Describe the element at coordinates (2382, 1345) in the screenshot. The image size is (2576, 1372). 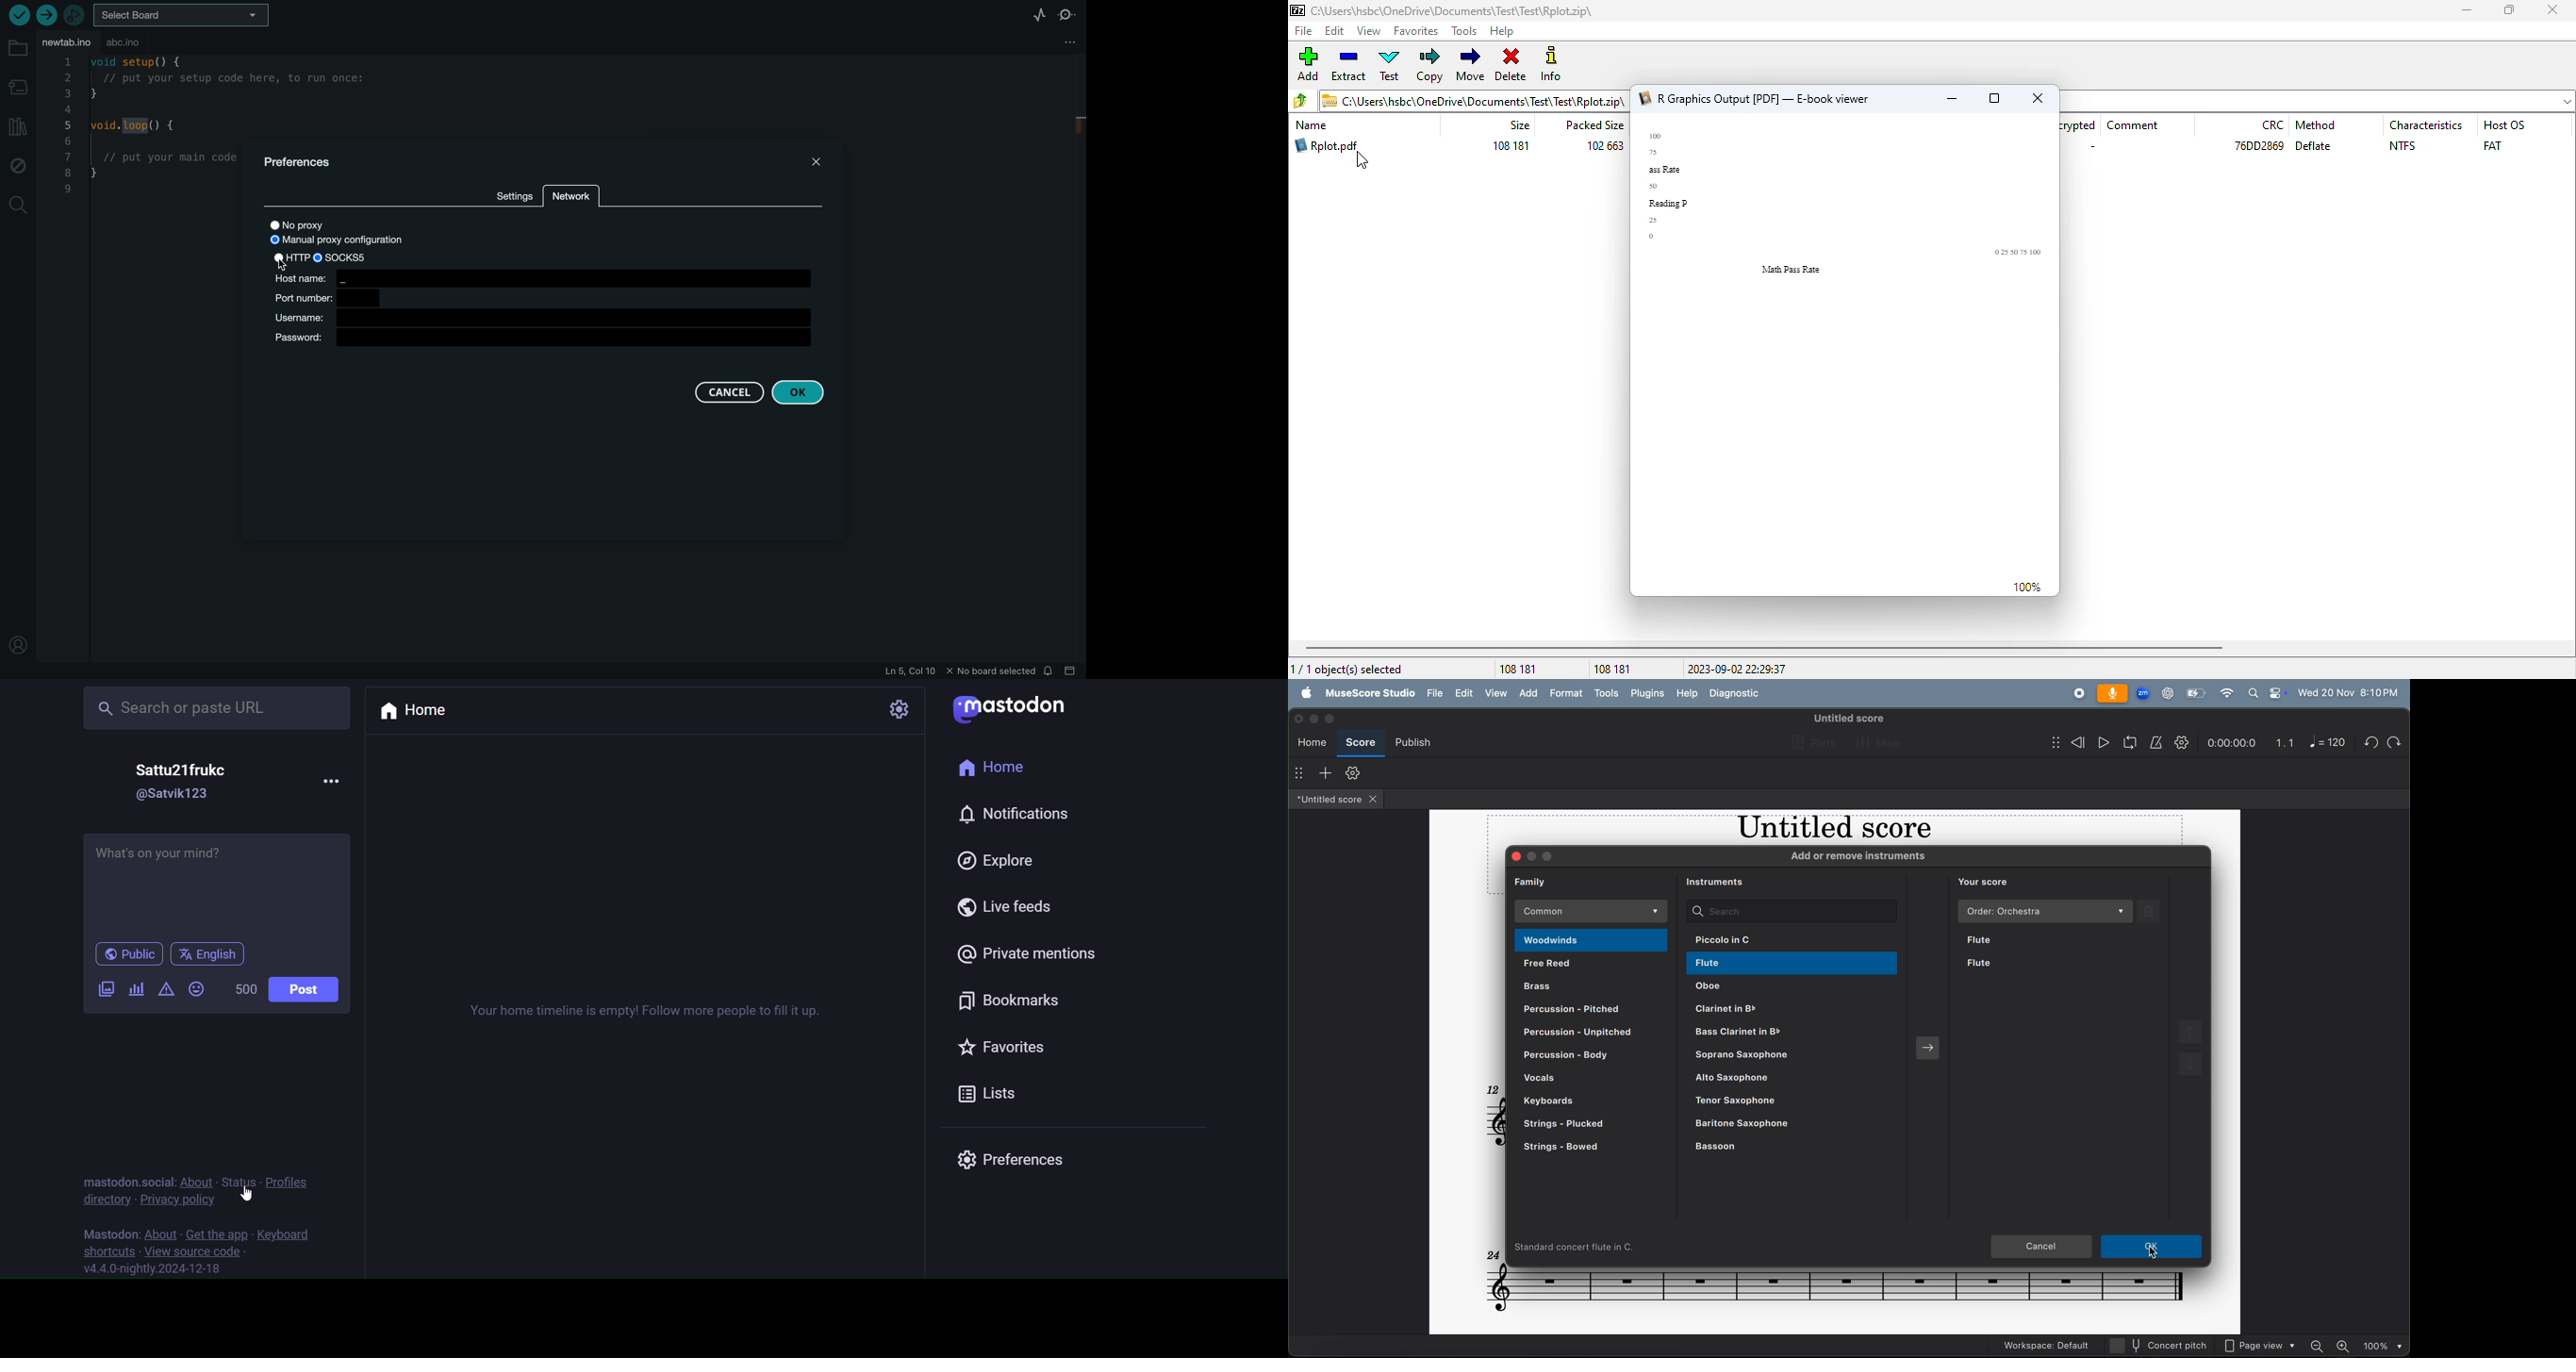
I see `set zoom - 100%` at that location.